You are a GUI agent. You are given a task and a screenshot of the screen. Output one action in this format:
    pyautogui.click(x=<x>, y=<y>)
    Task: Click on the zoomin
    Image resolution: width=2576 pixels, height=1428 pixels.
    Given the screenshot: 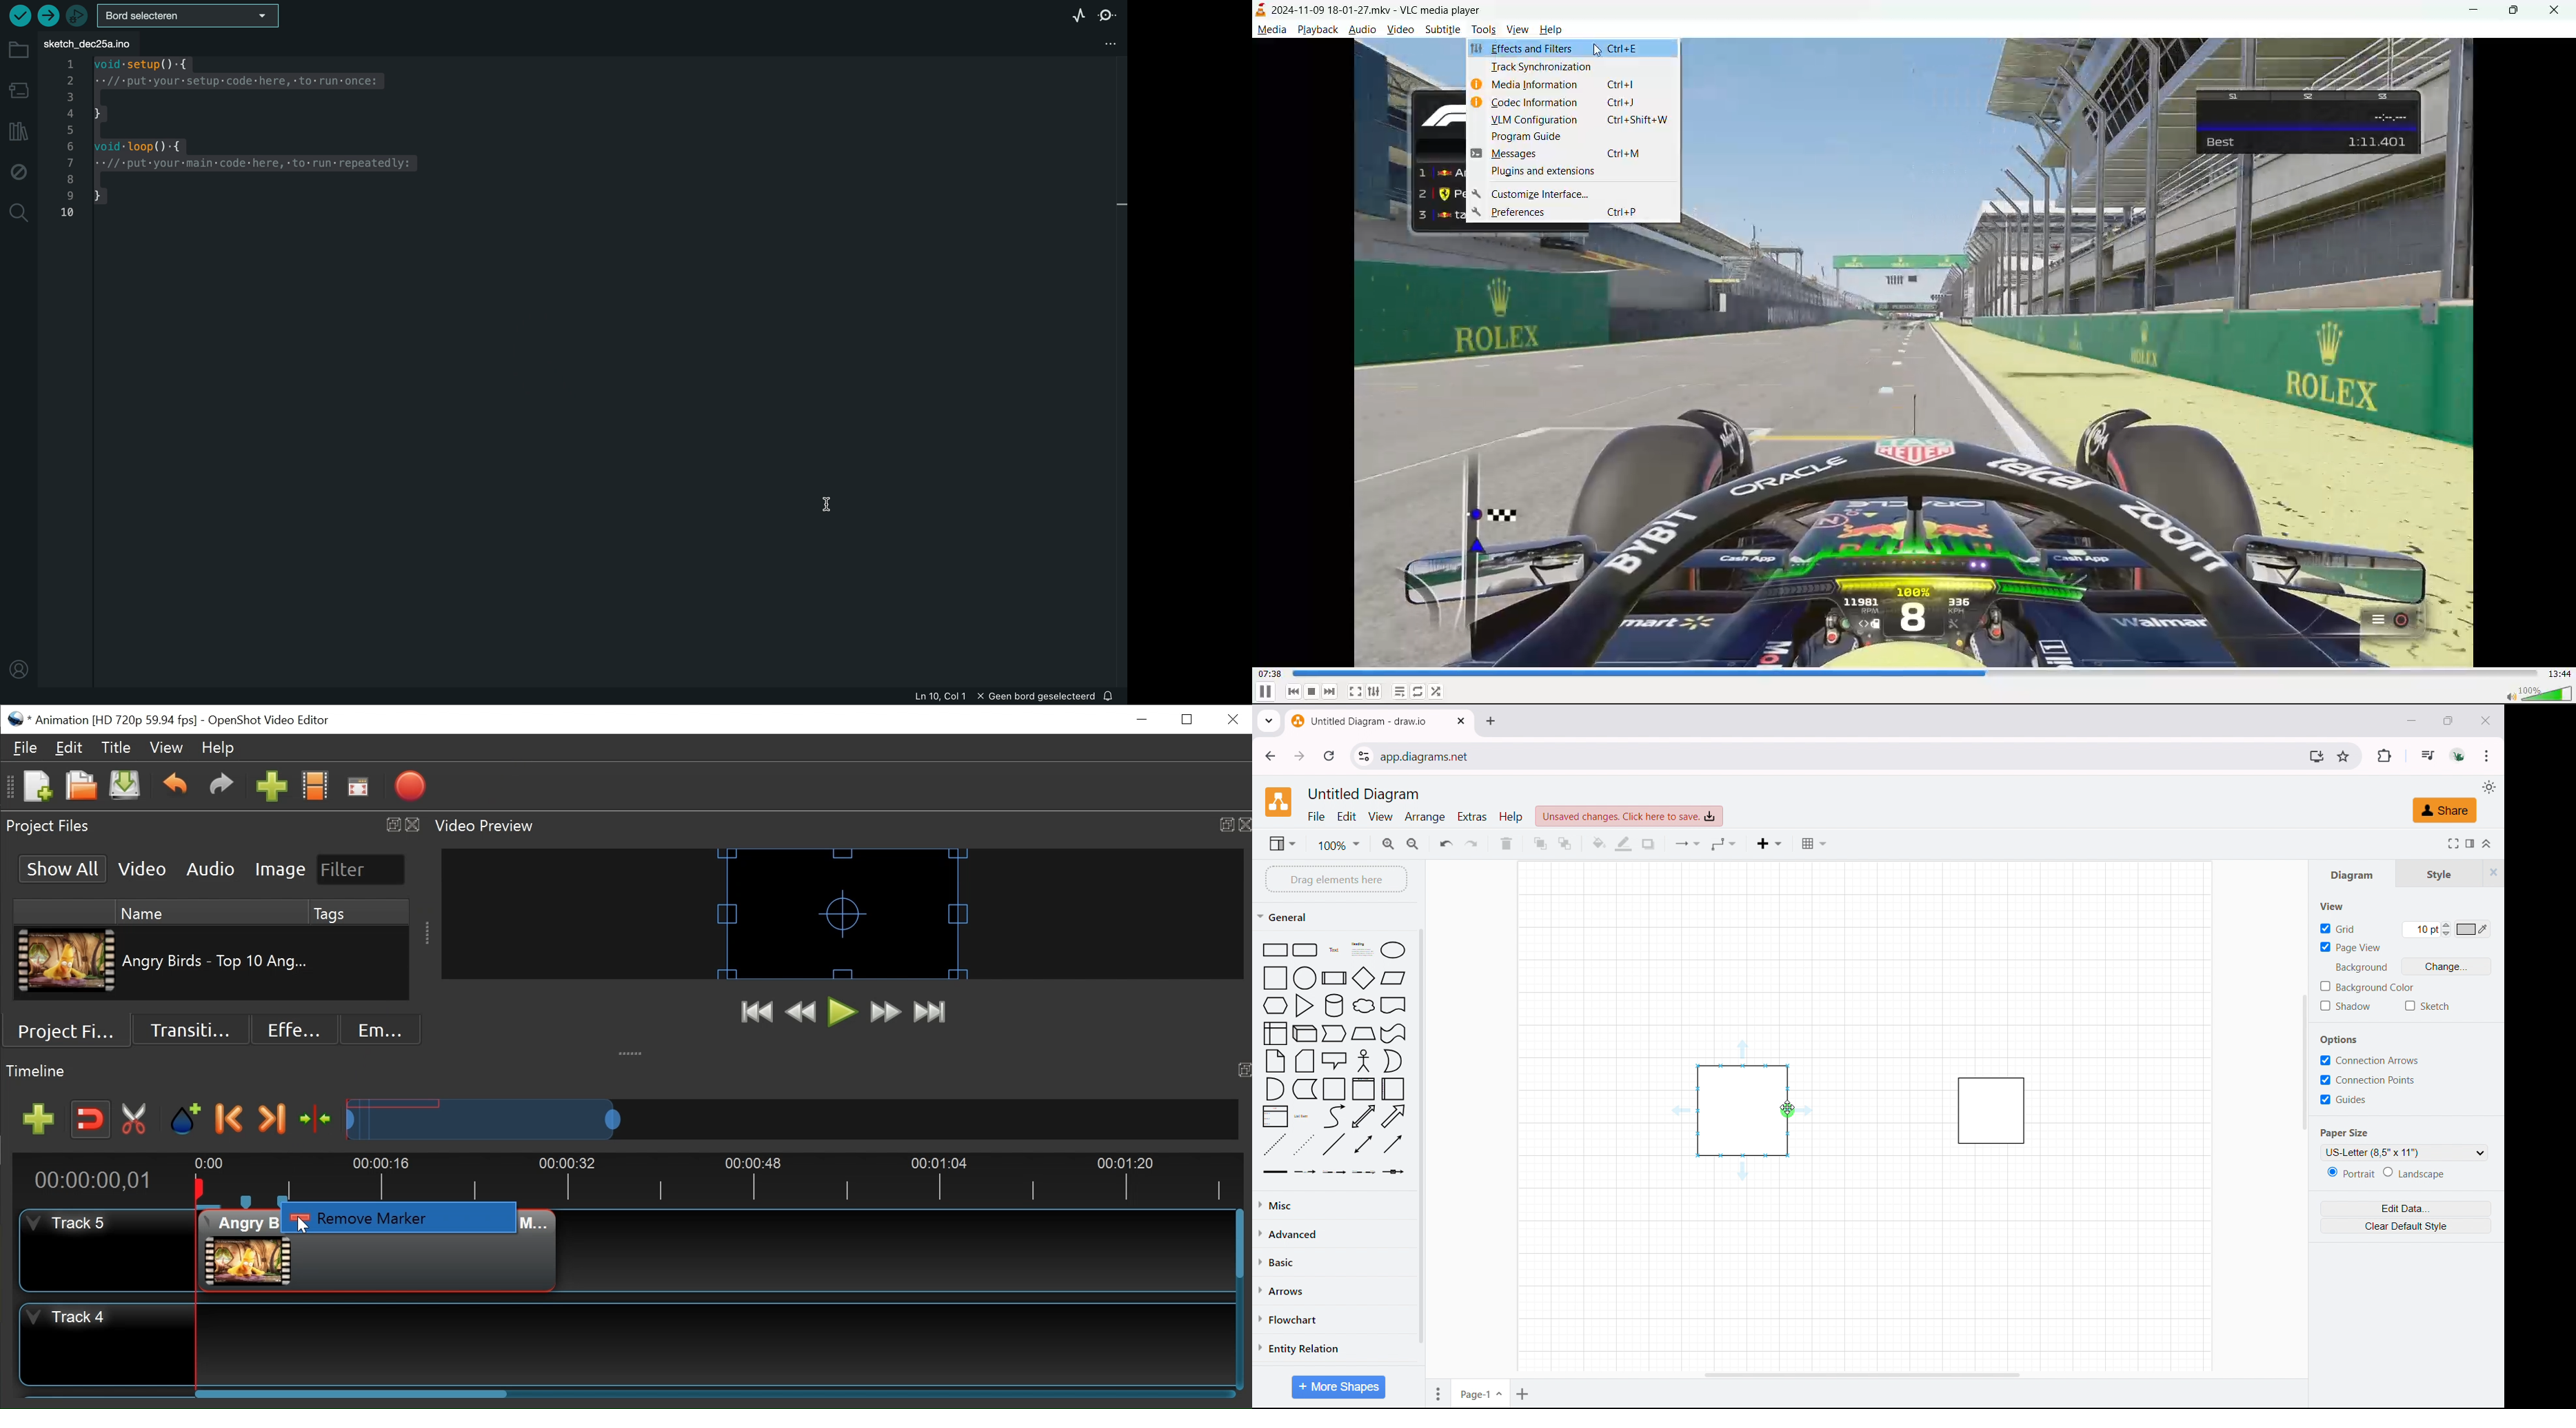 What is the action you would take?
    pyautogui.click(x=1389, y=843)
    